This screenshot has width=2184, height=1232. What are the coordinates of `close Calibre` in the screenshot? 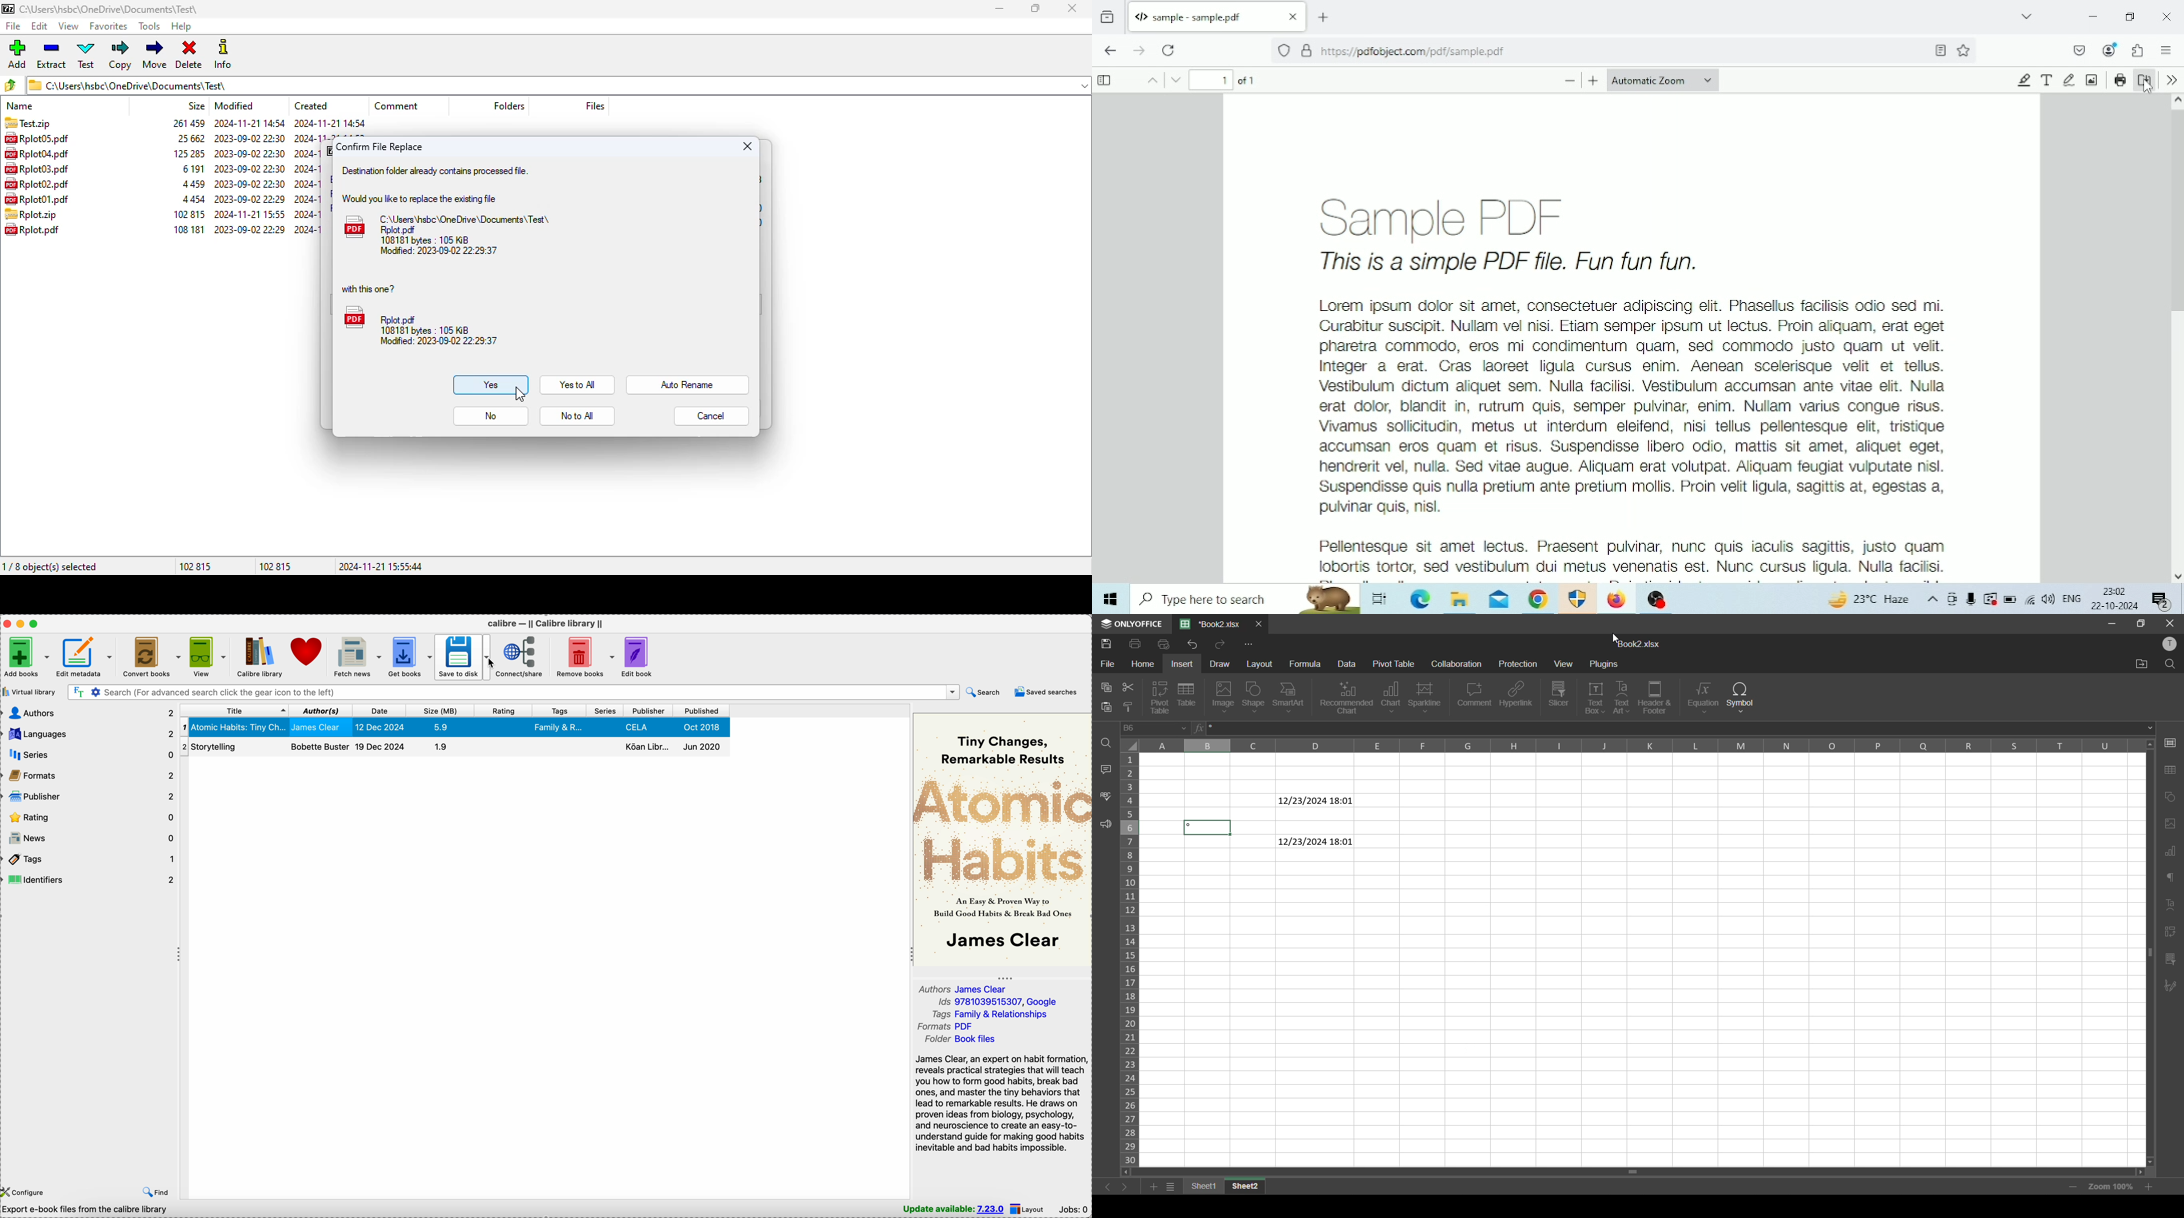 It's located at (7, 623).